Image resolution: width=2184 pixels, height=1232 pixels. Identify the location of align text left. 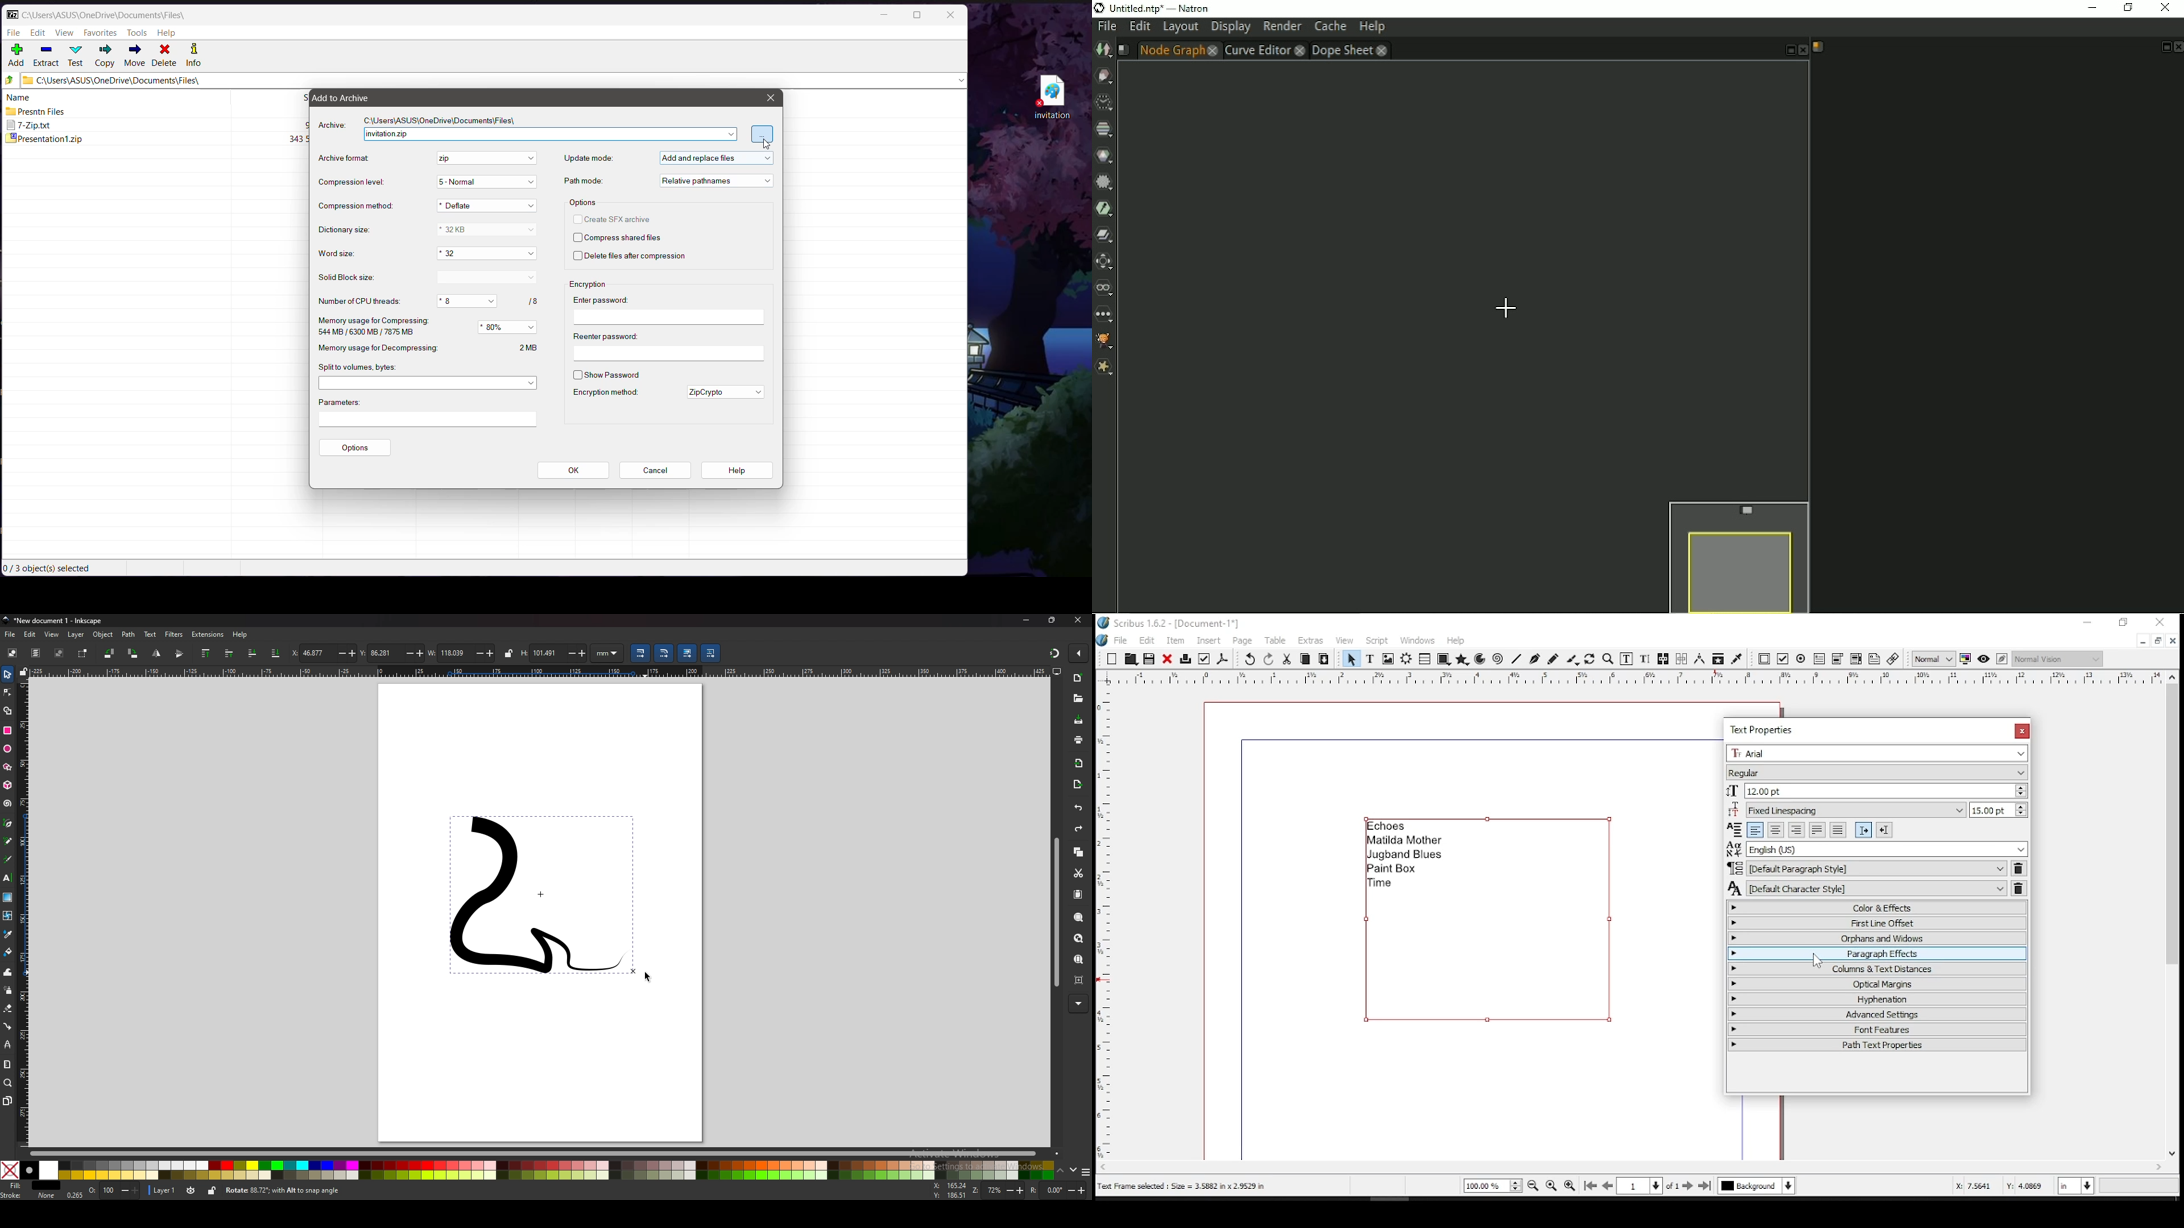
(1754, 830).